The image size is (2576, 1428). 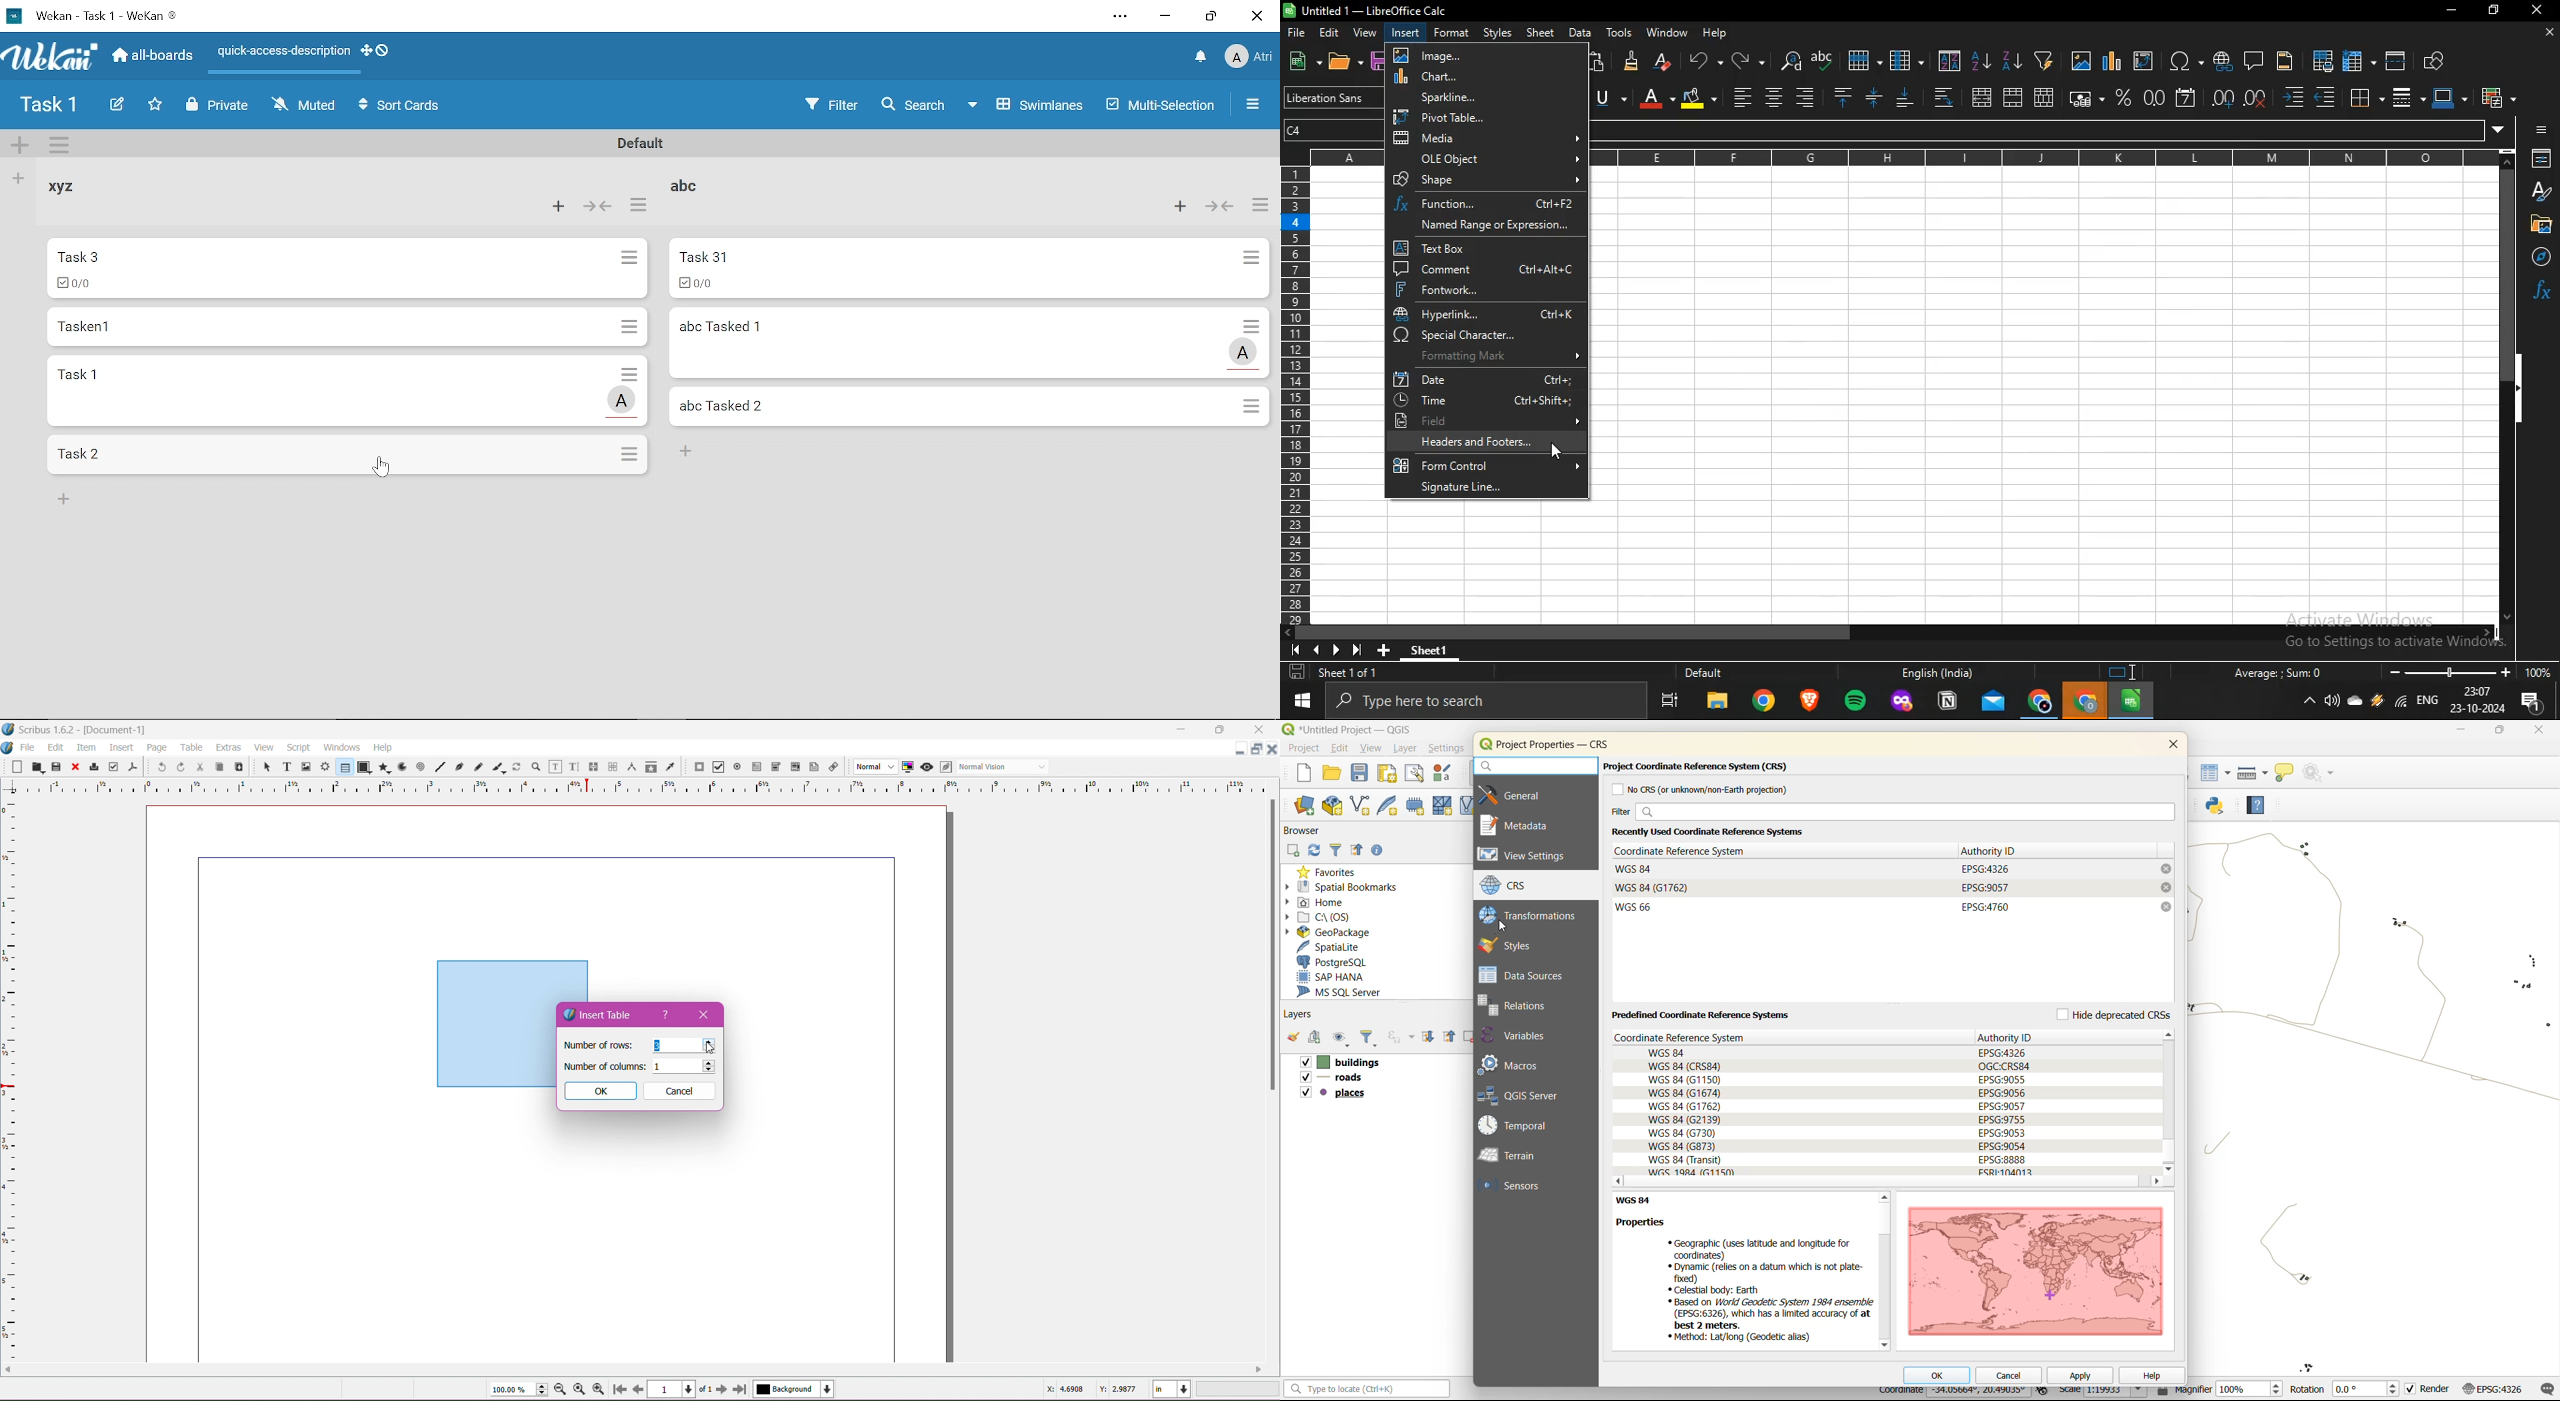 What do you see at coordinates (2002, 1093) in the screenshot?
I see `EPSG:9056` at bounding box center [2002, 1093].